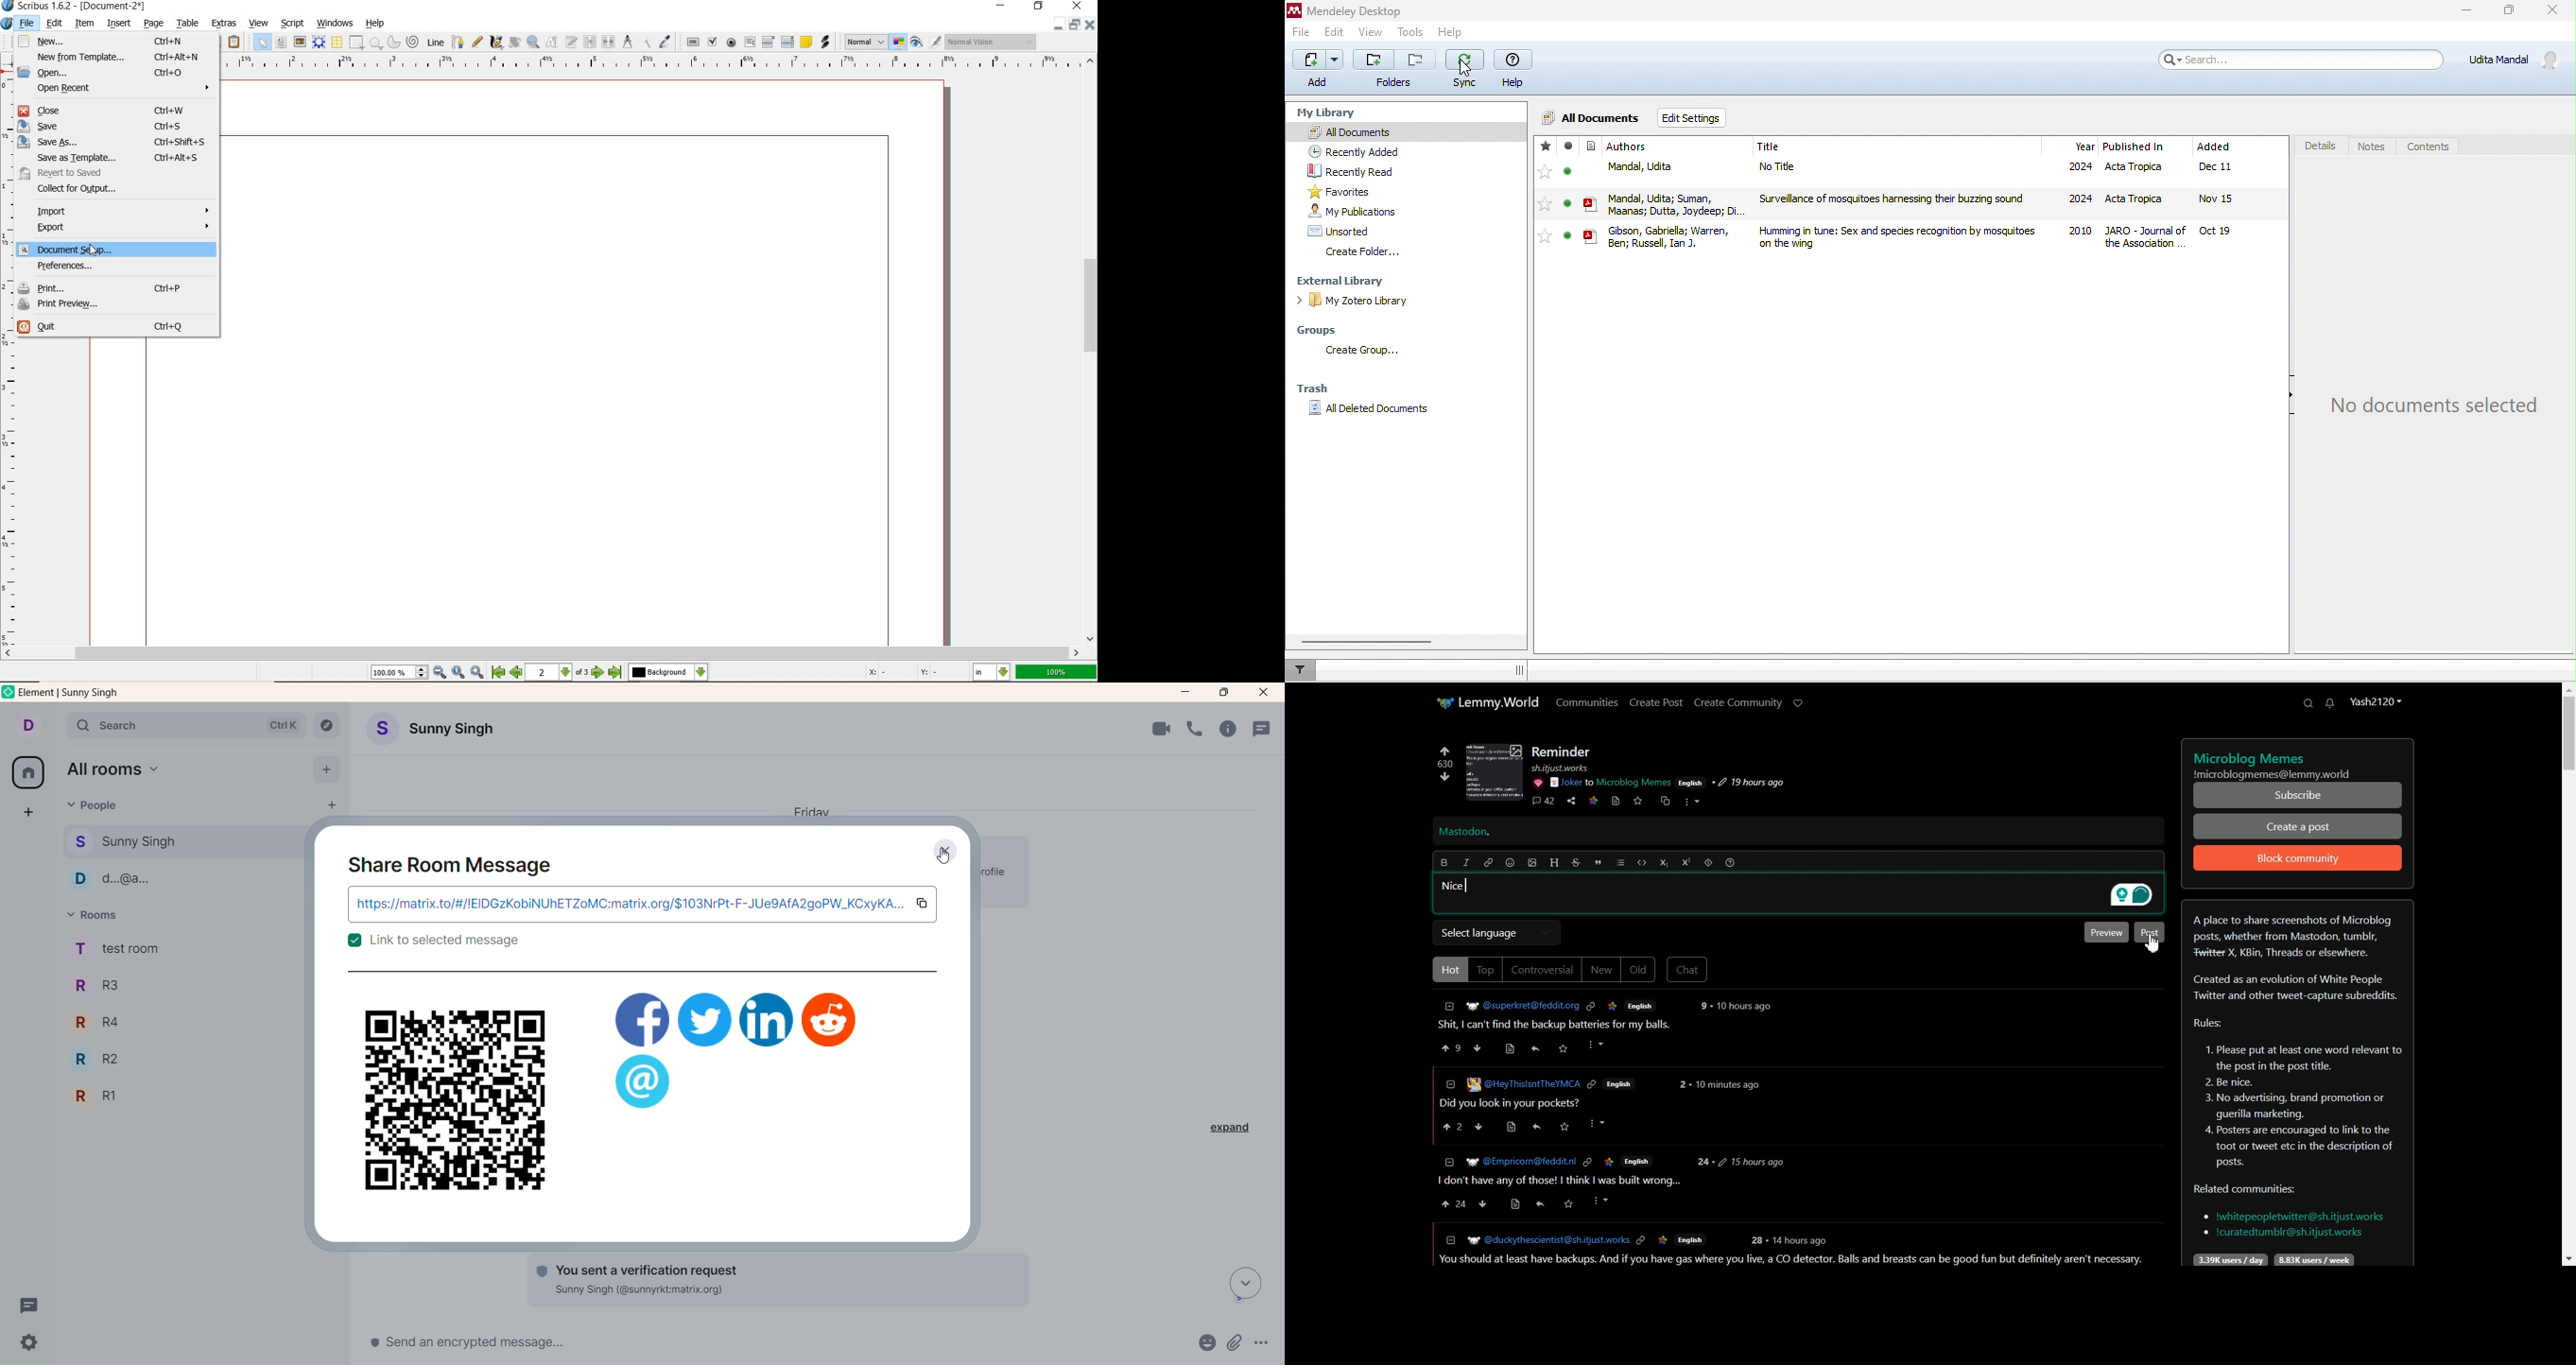  What do you see at coordinates (1770, 146) in the screenshot?
I see `title` at bounding box center [1770, 146].